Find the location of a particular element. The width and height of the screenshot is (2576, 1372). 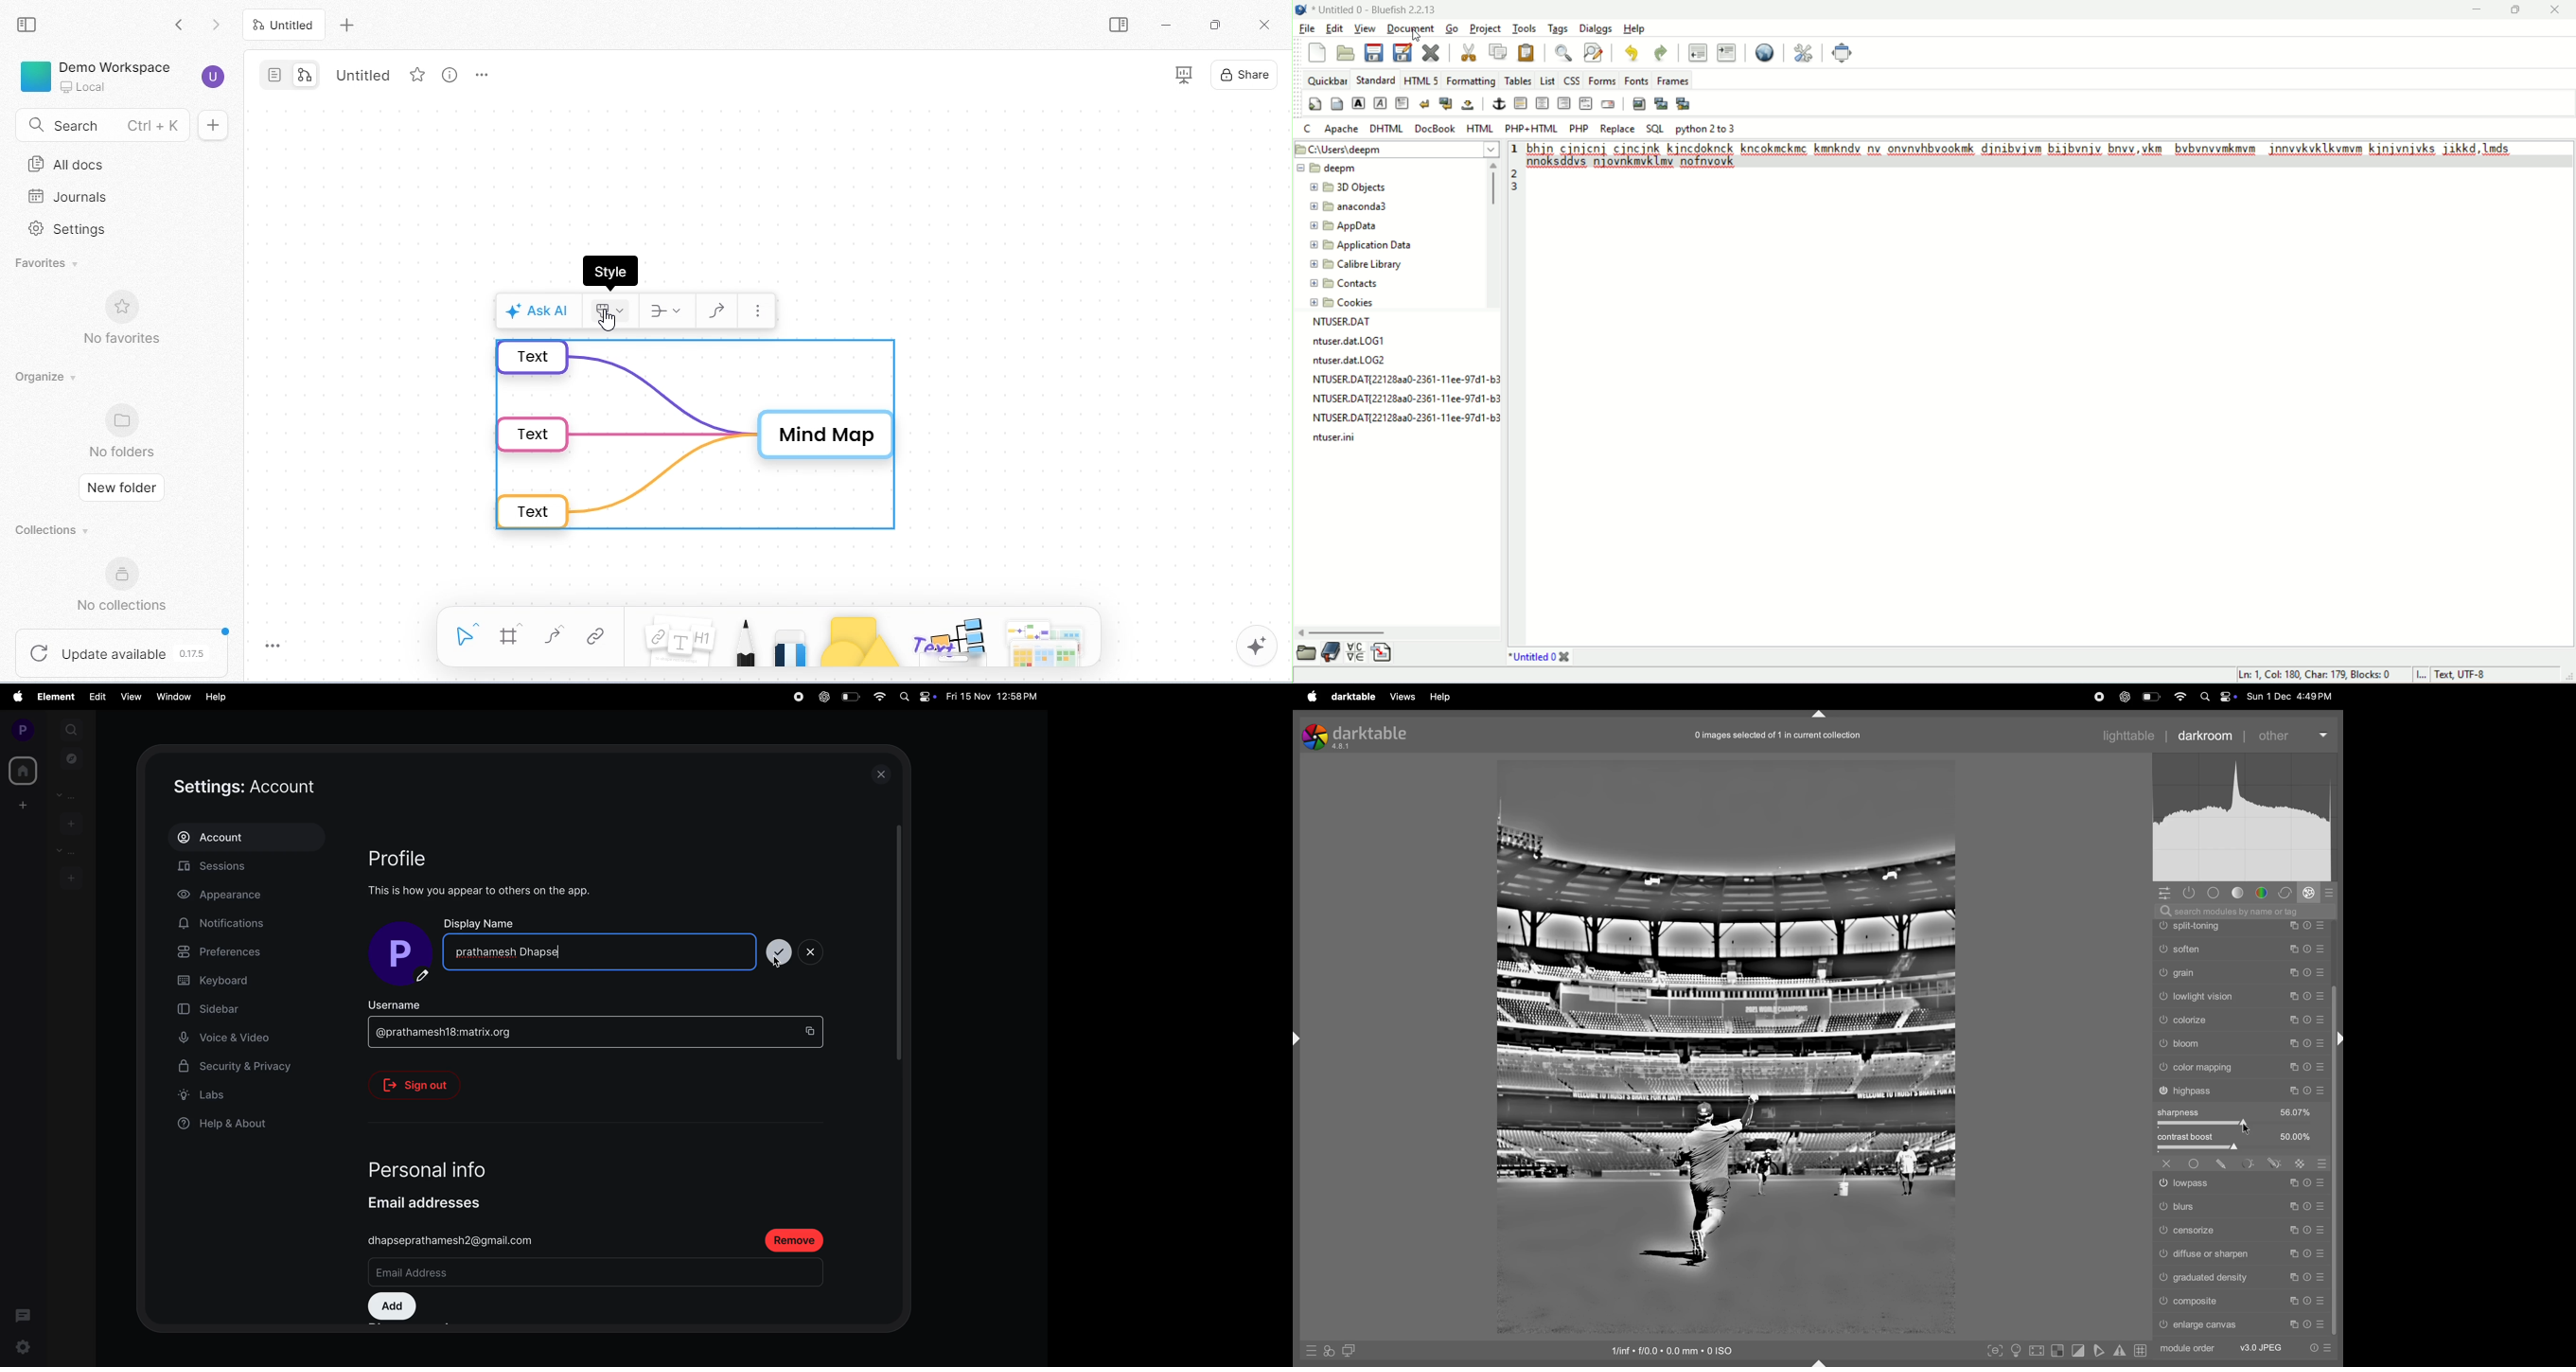

toggle guidelines is located at coordinates (2141, 1350).